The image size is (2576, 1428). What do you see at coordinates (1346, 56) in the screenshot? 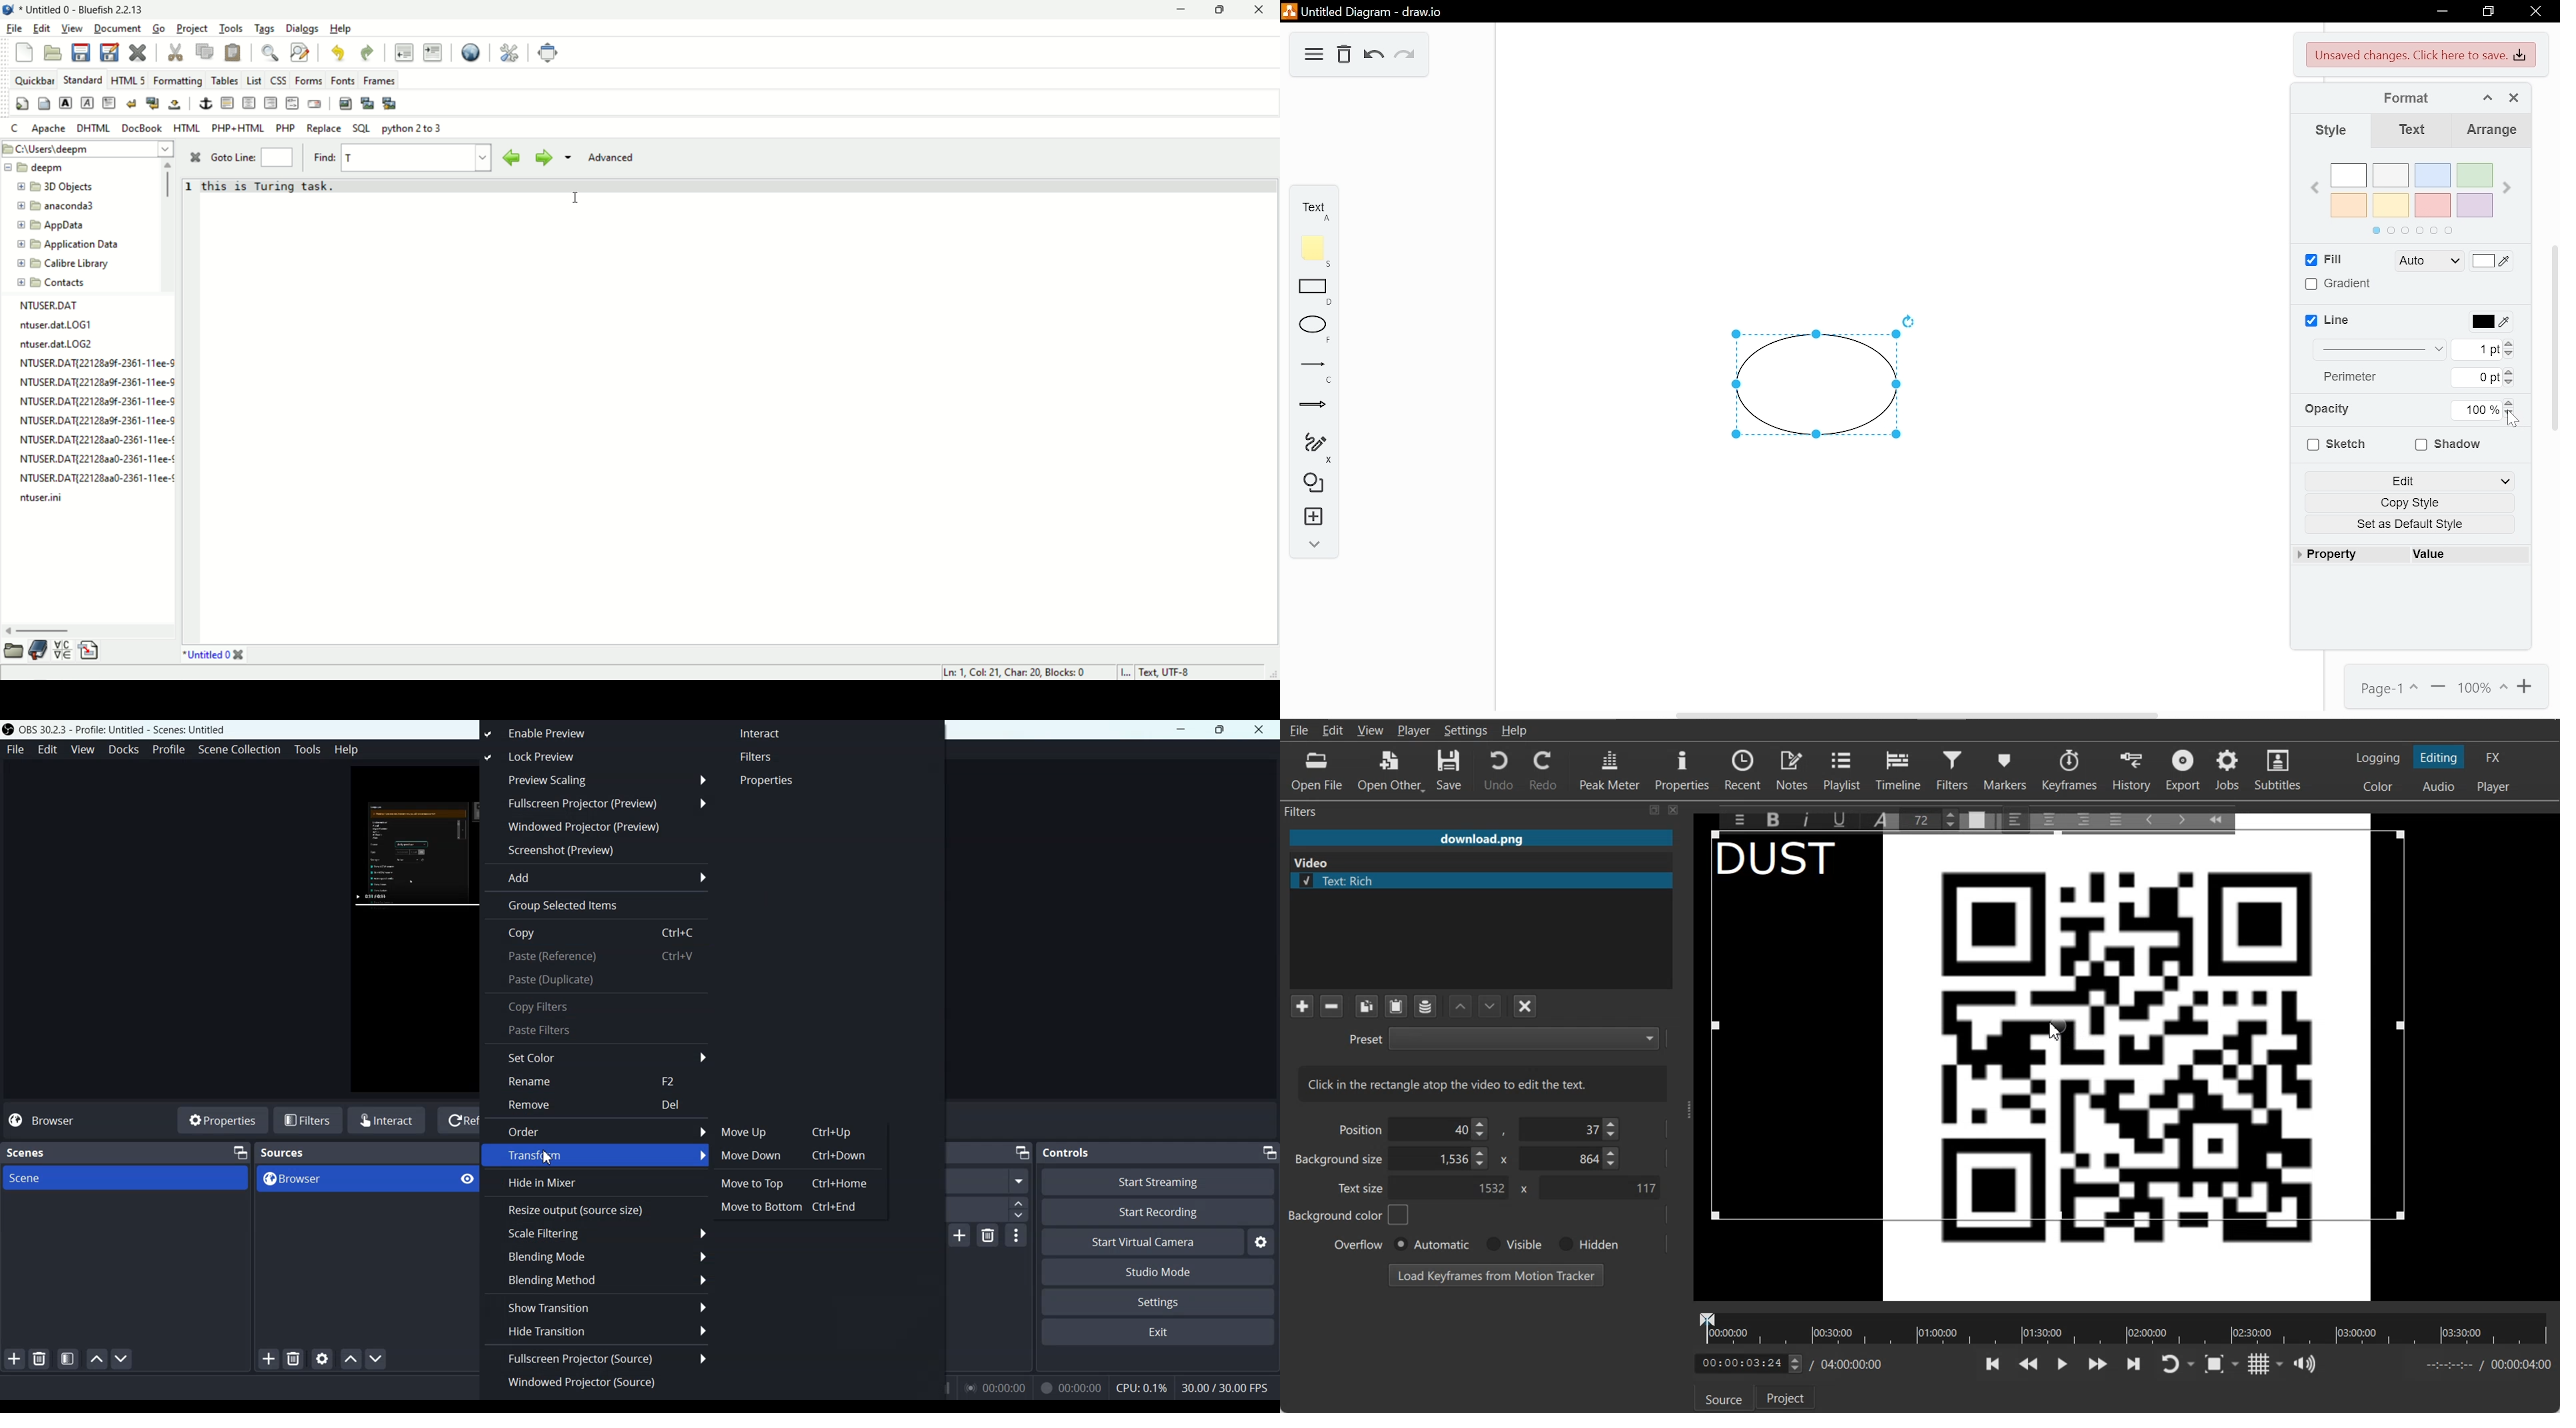
I see `Delete` at bounding box center [1346, 56].